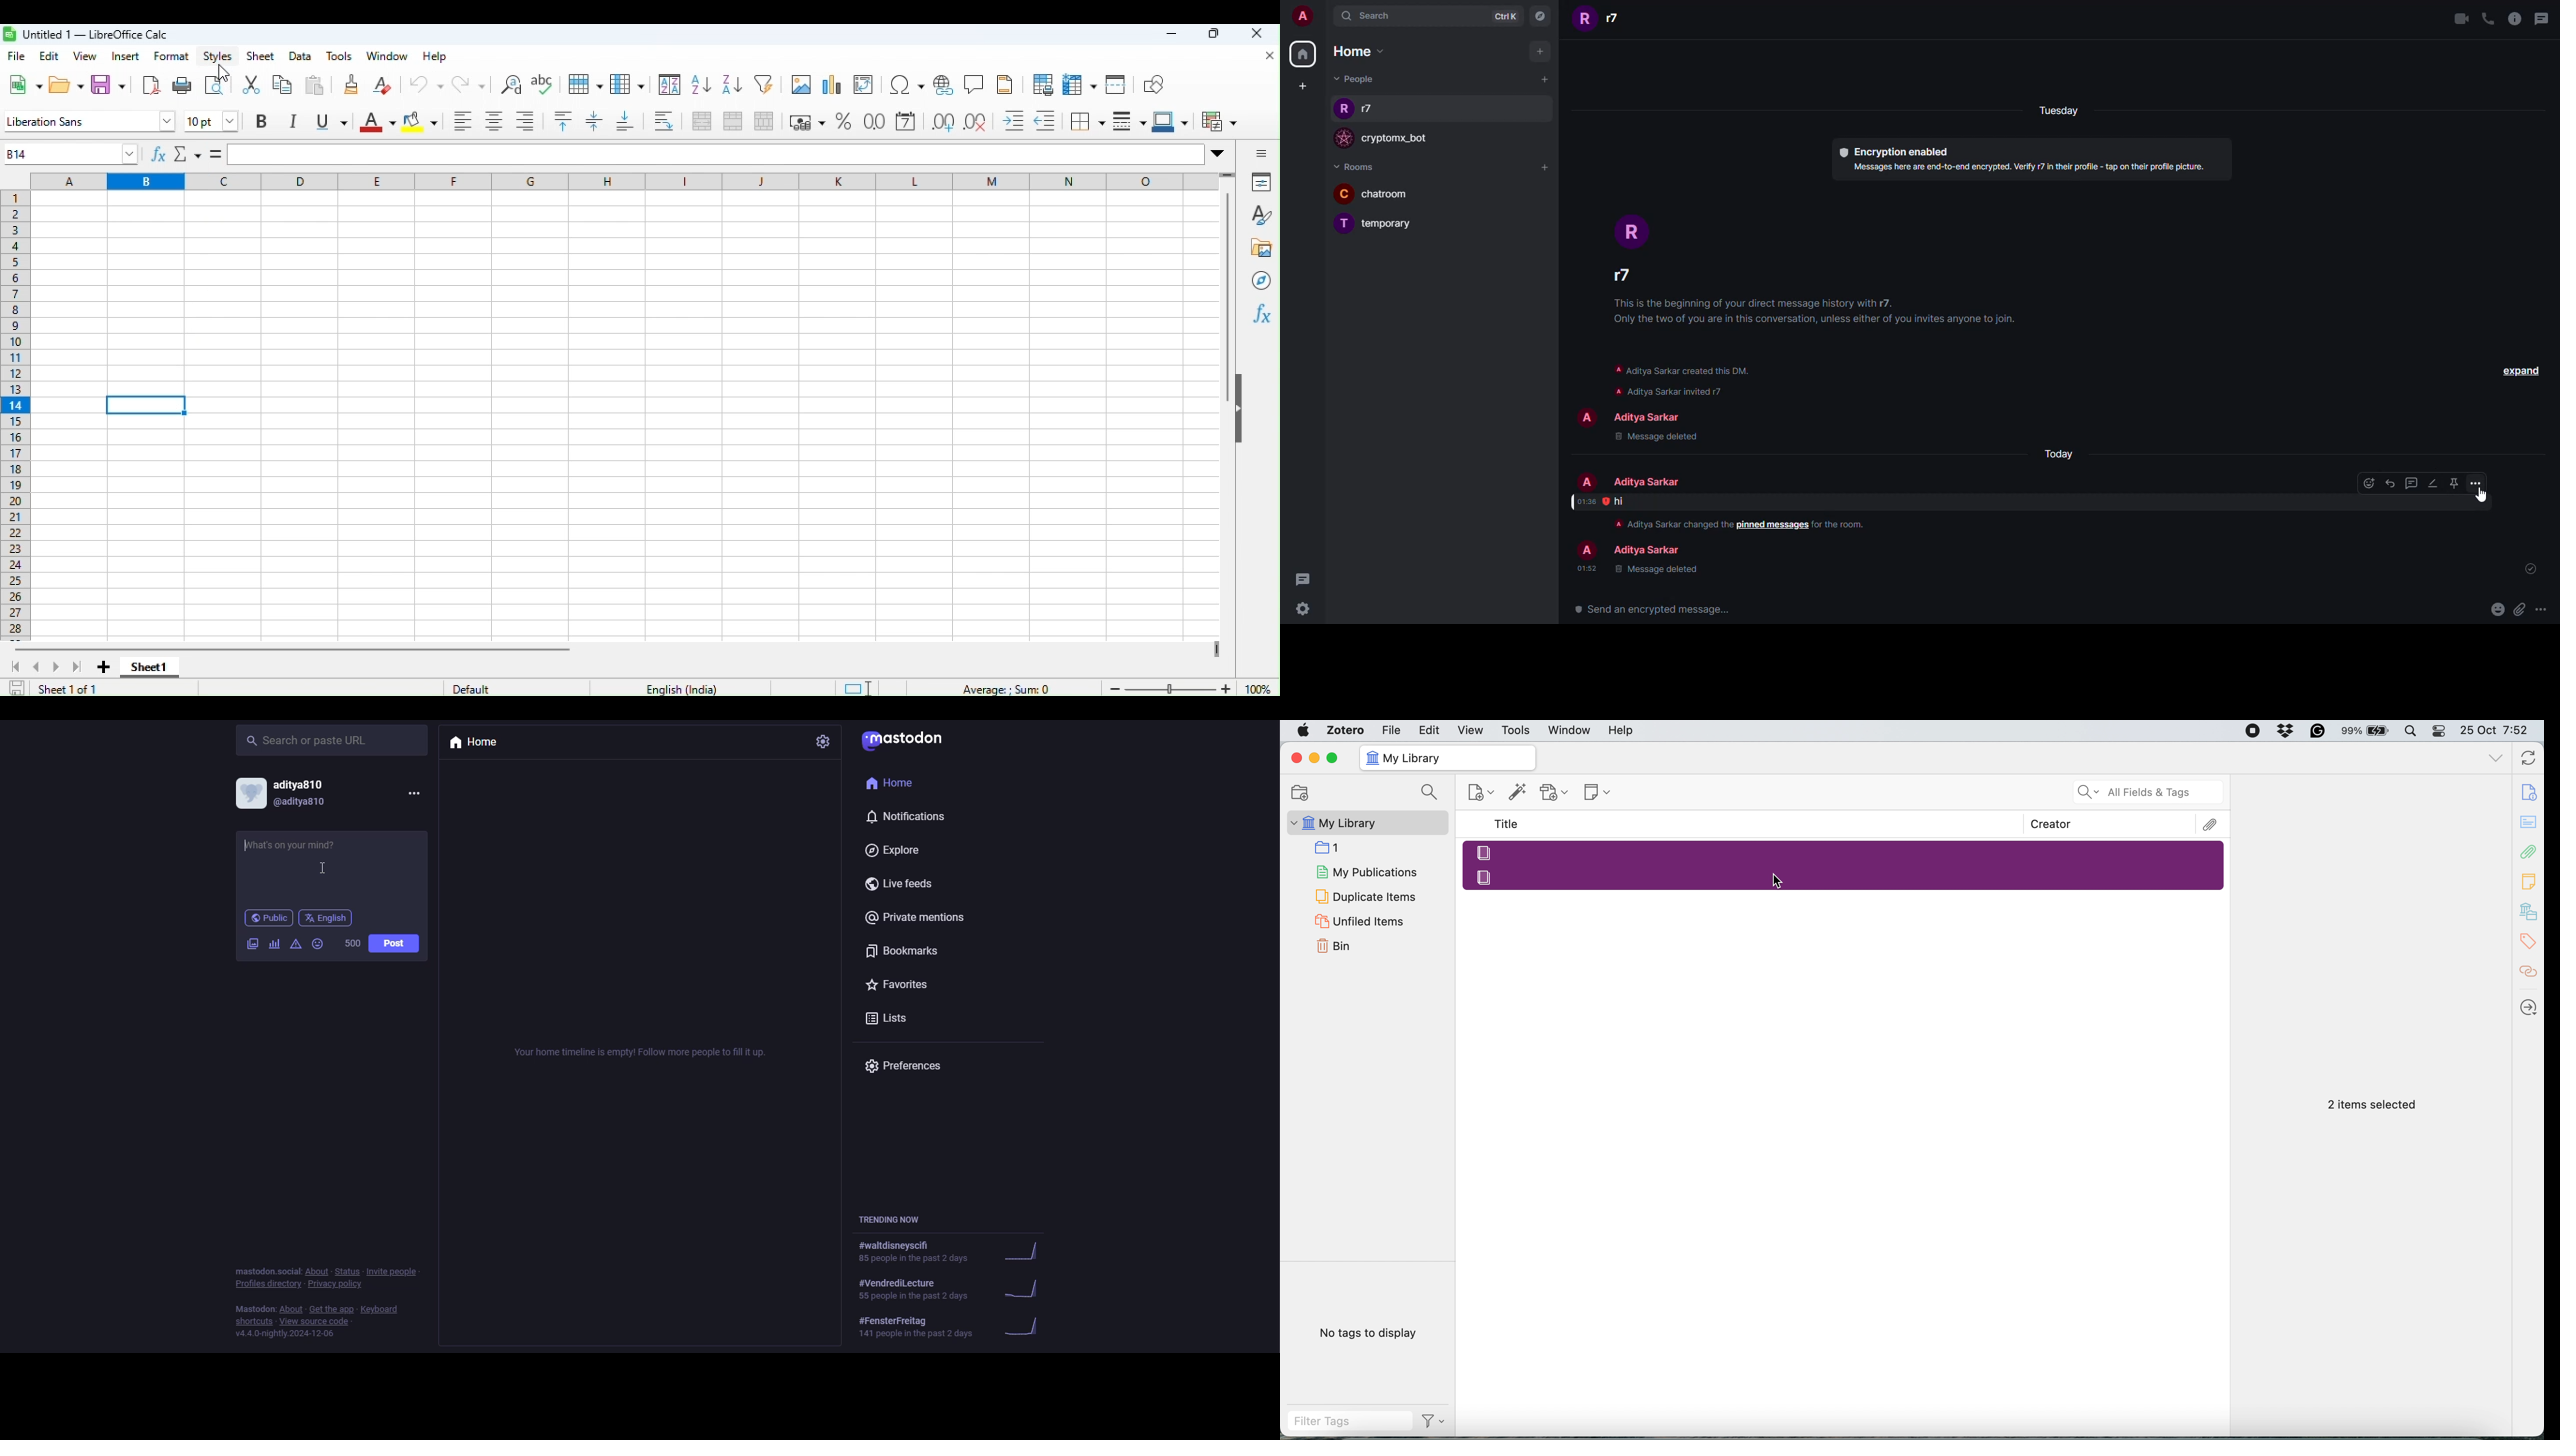  What do you see at coordinates (67, 154) in the screenshot?
I see `B14` at bounding box center [67, 154].